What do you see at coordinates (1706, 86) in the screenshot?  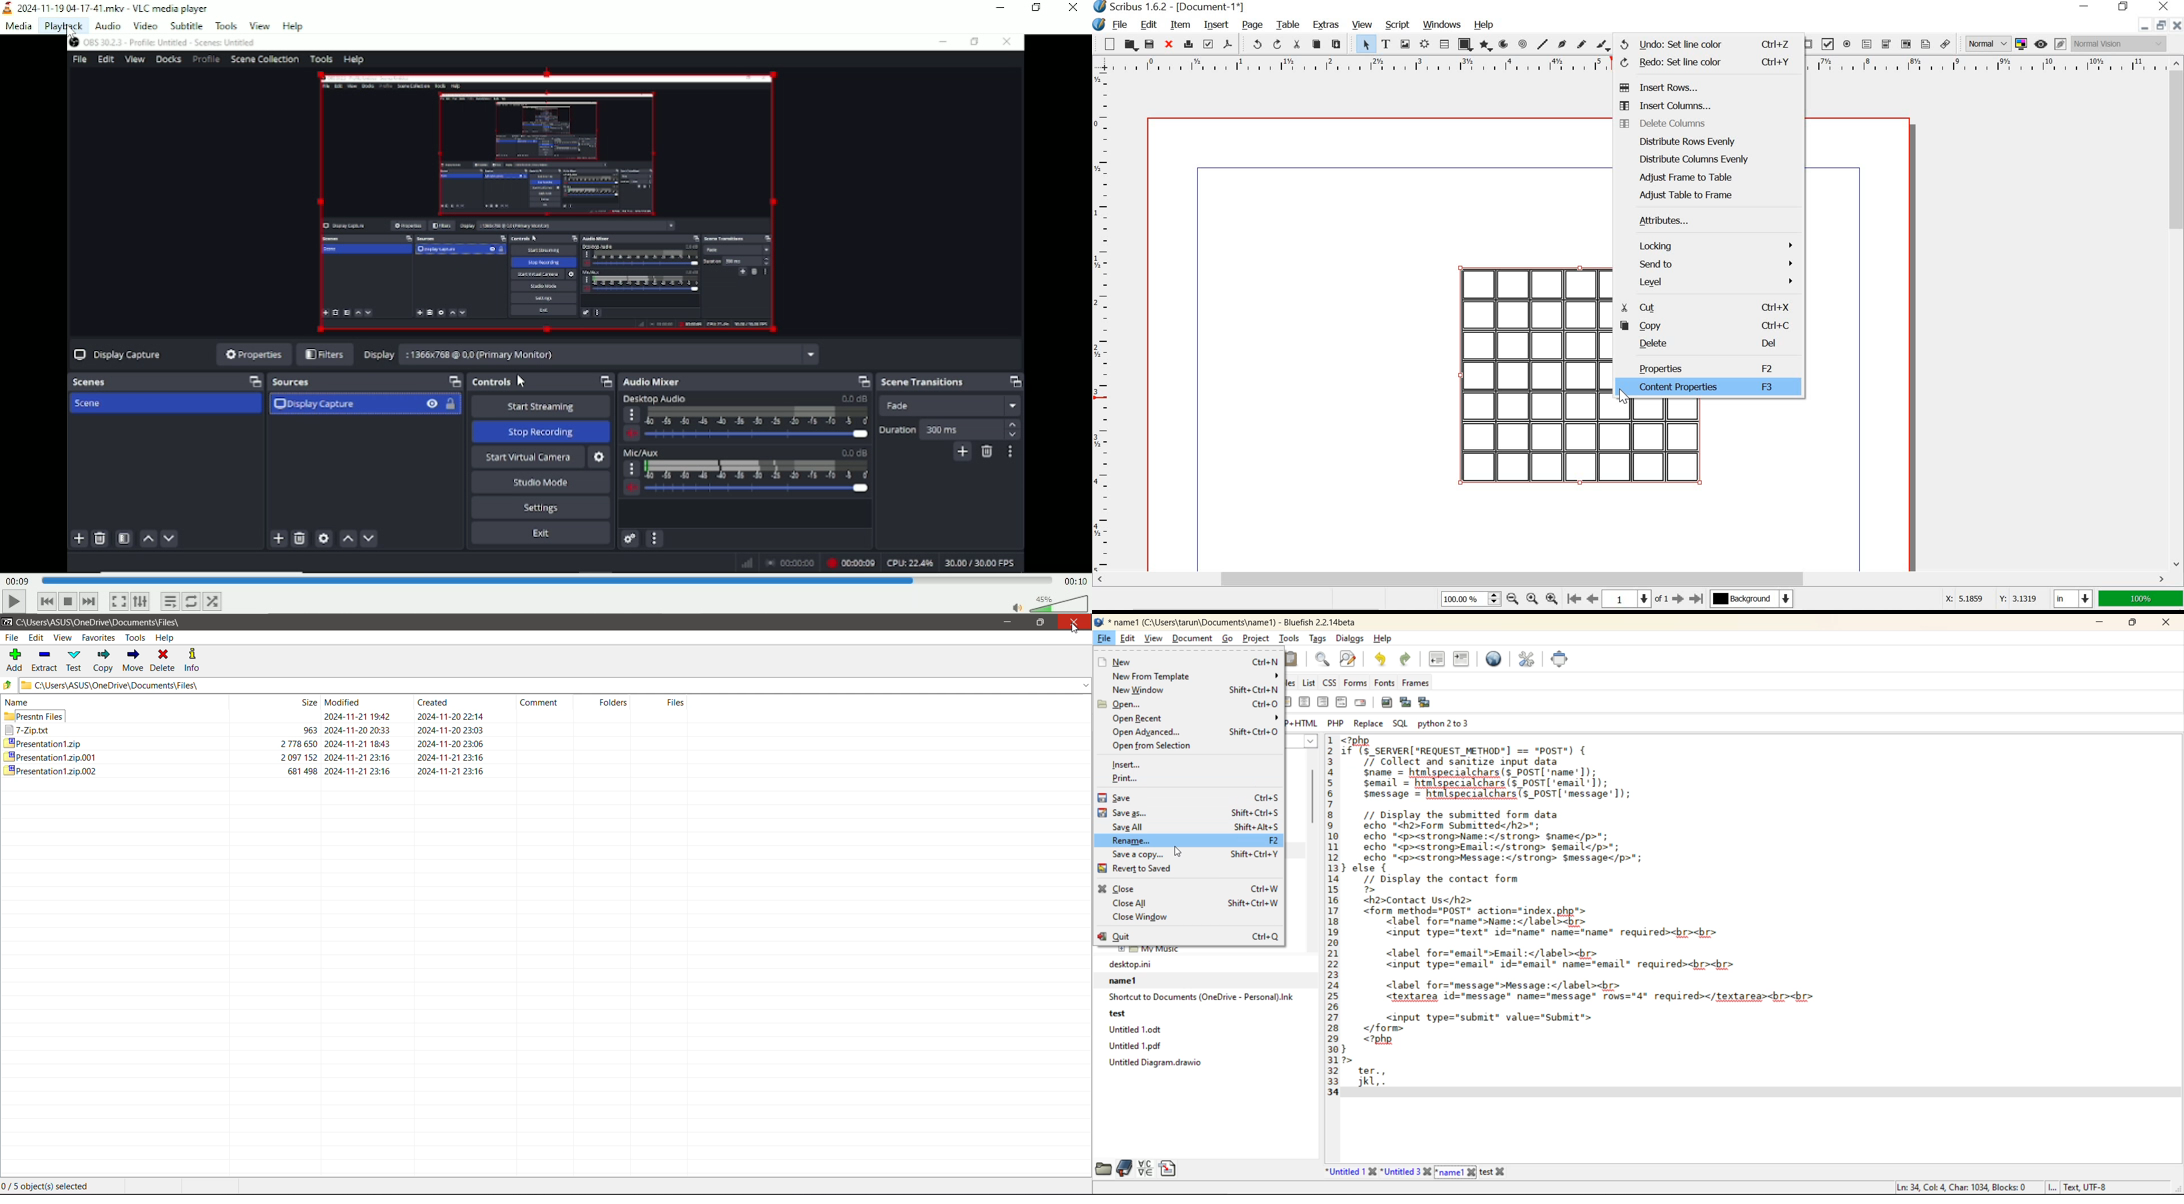 I see `insert rows...` at bounding box center [1706, 86].